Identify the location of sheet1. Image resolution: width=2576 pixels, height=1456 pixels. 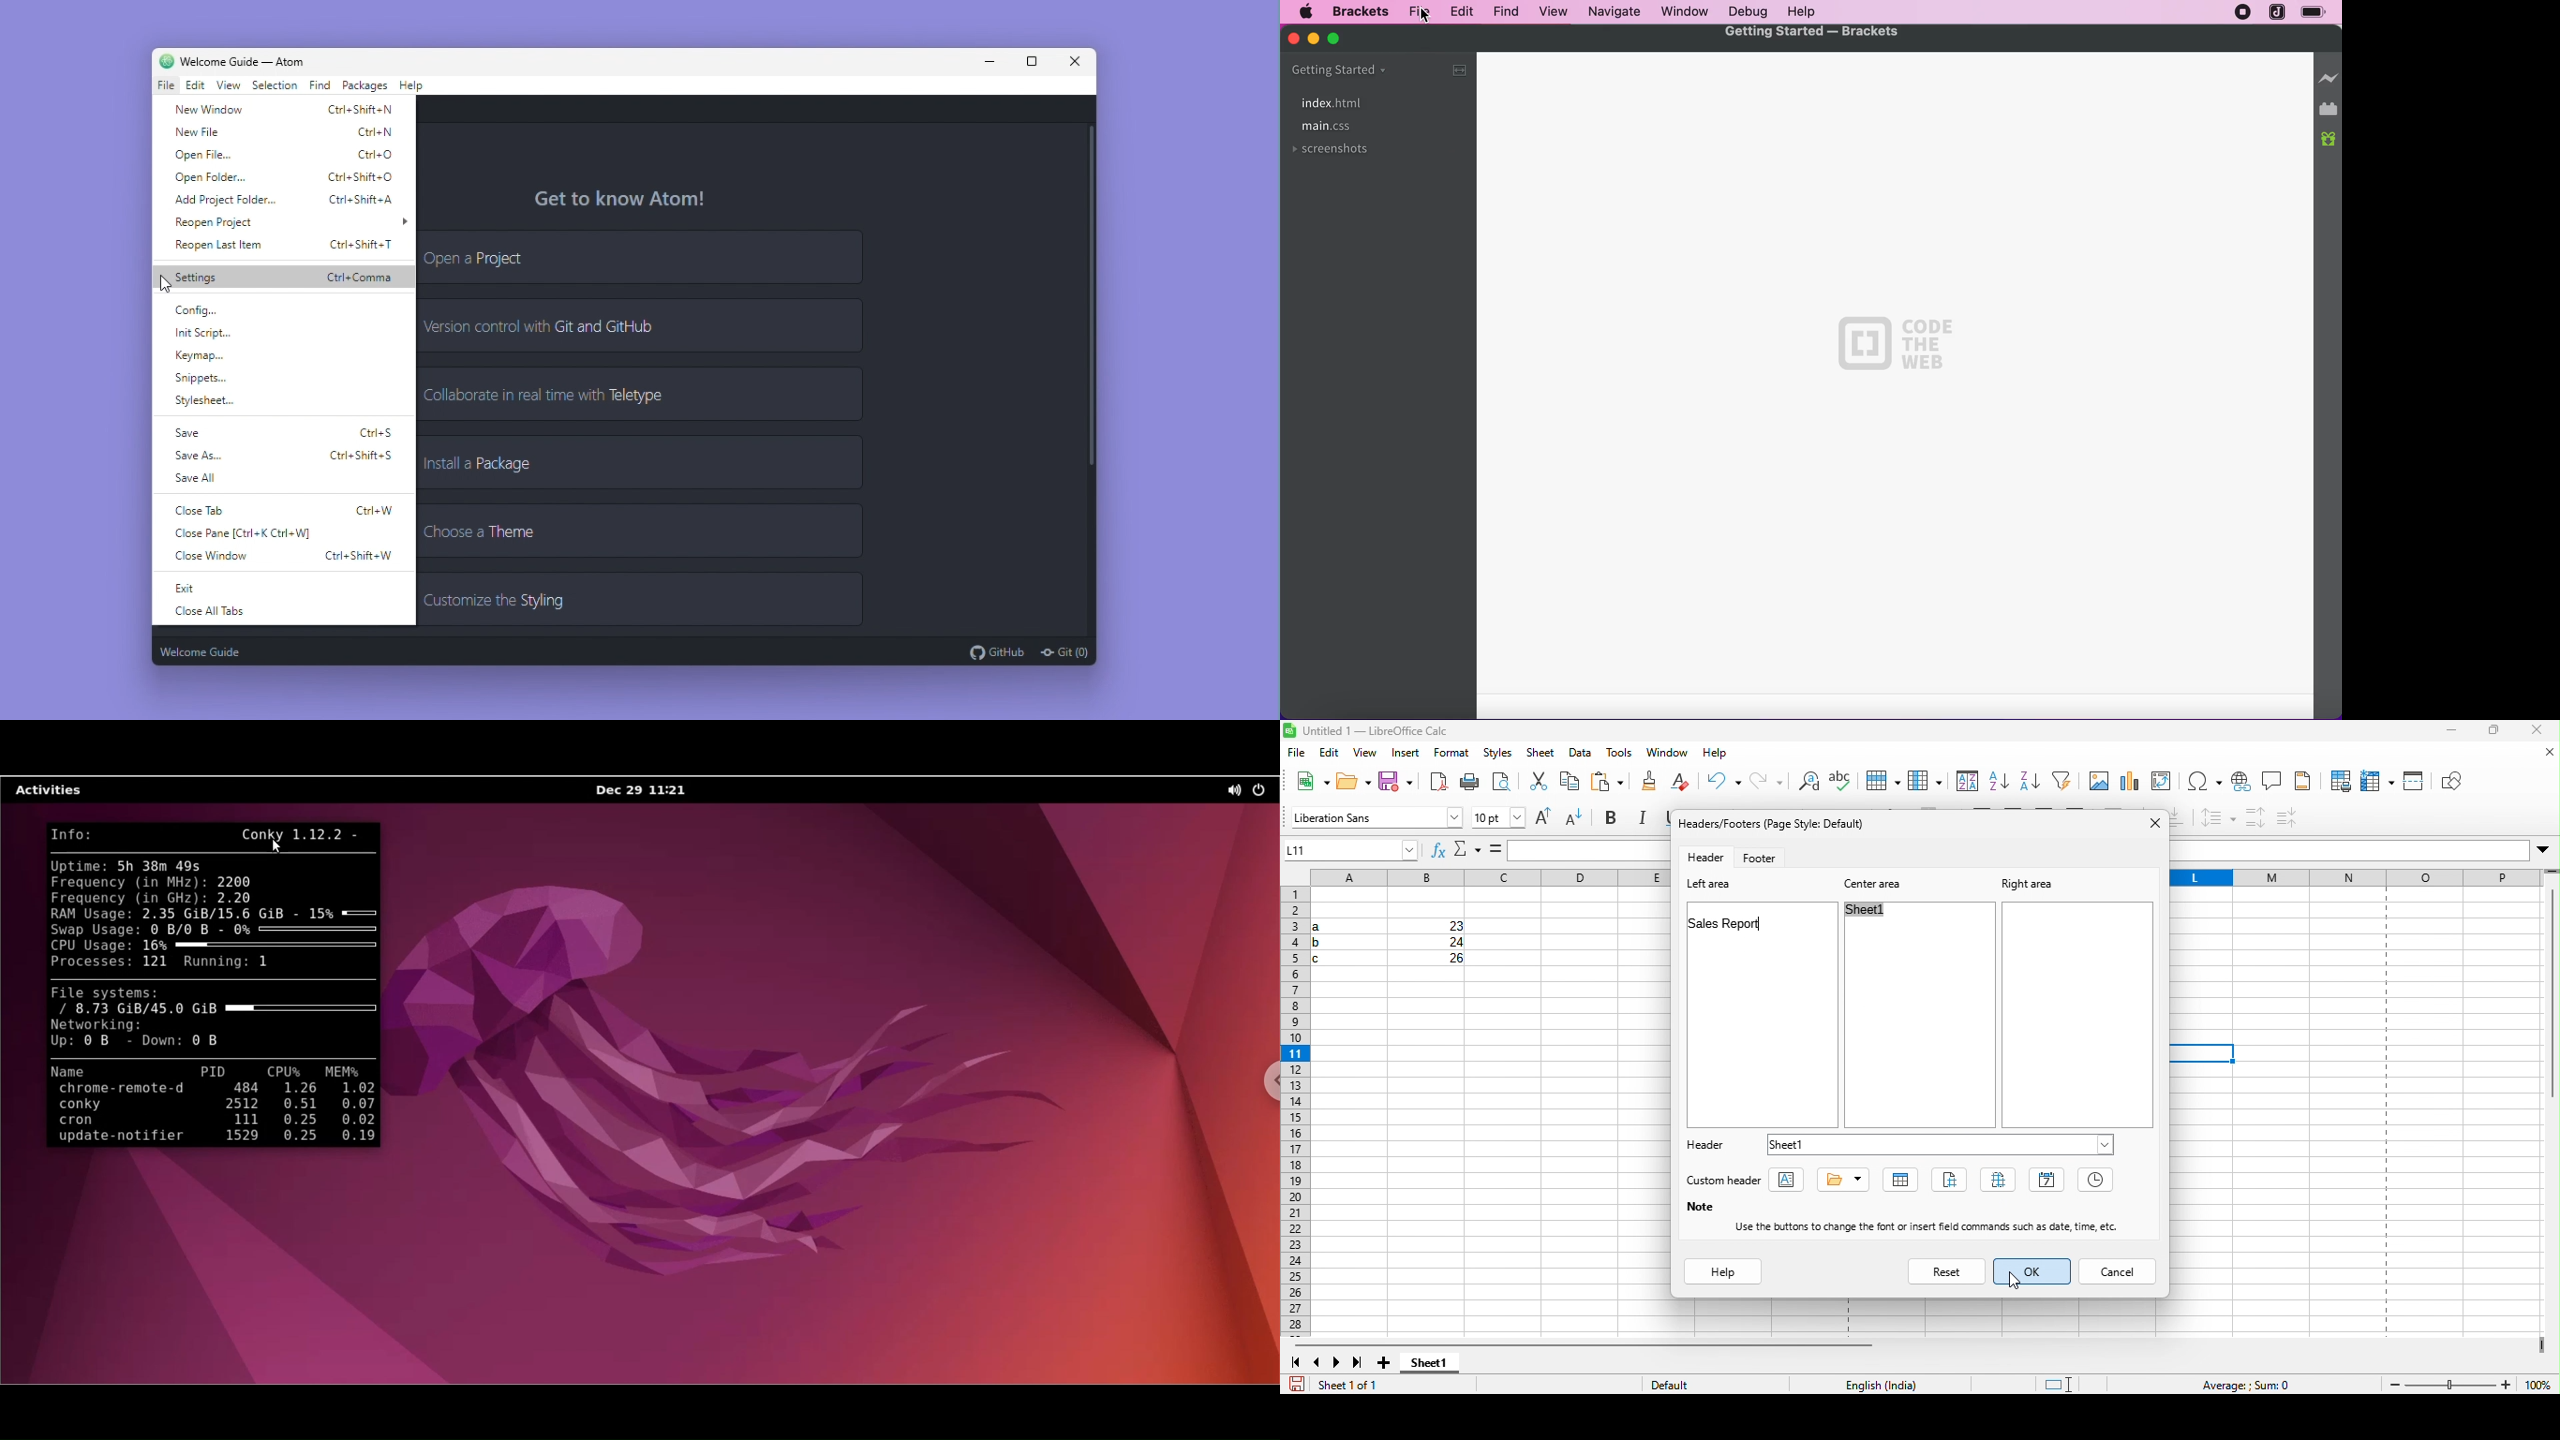
(1873, 911).